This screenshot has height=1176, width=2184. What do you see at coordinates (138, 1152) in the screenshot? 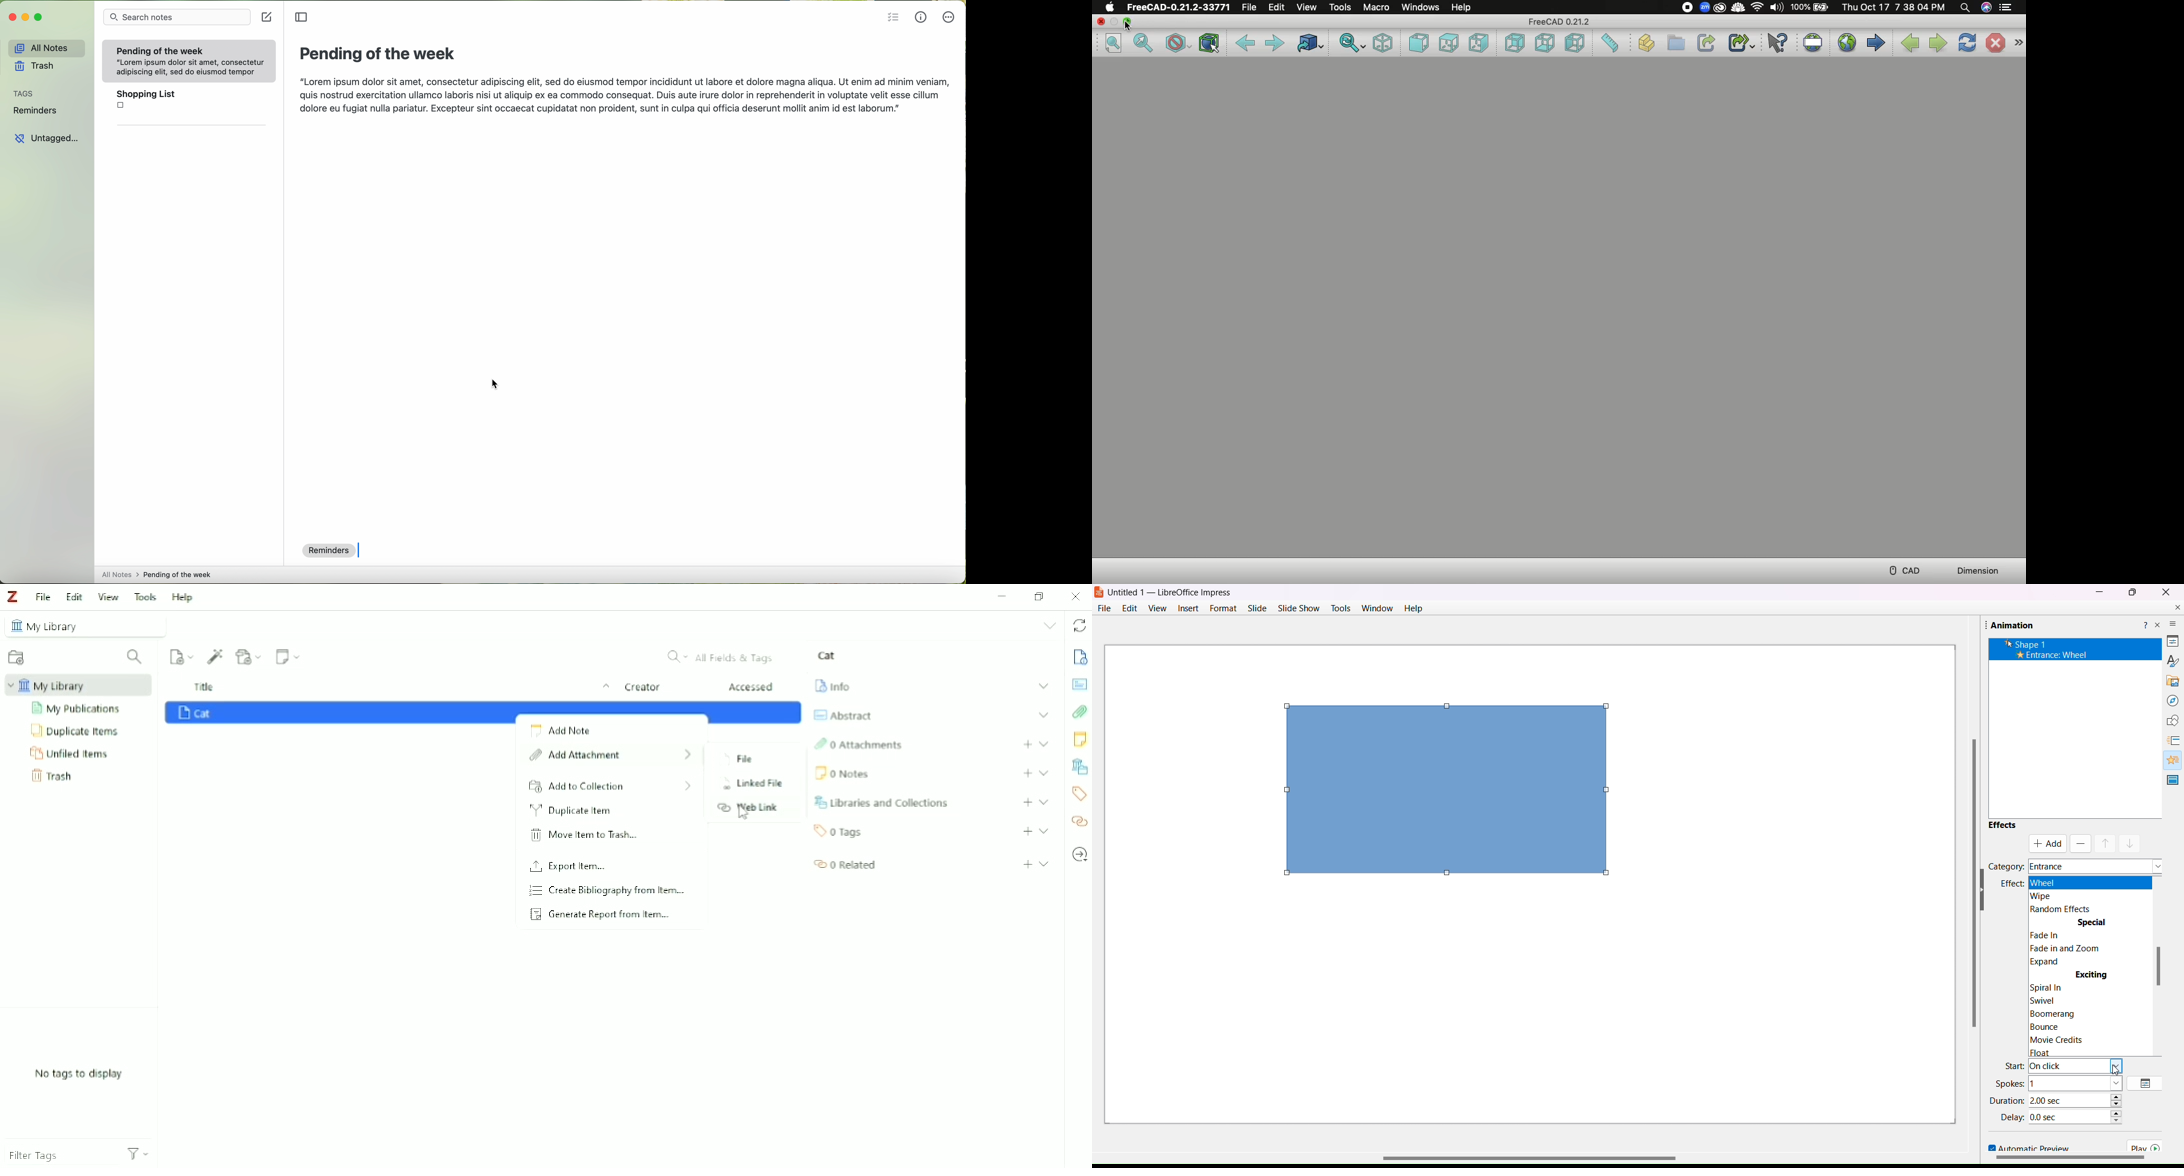
I see `Actions` at bounding box center [138, 1152].